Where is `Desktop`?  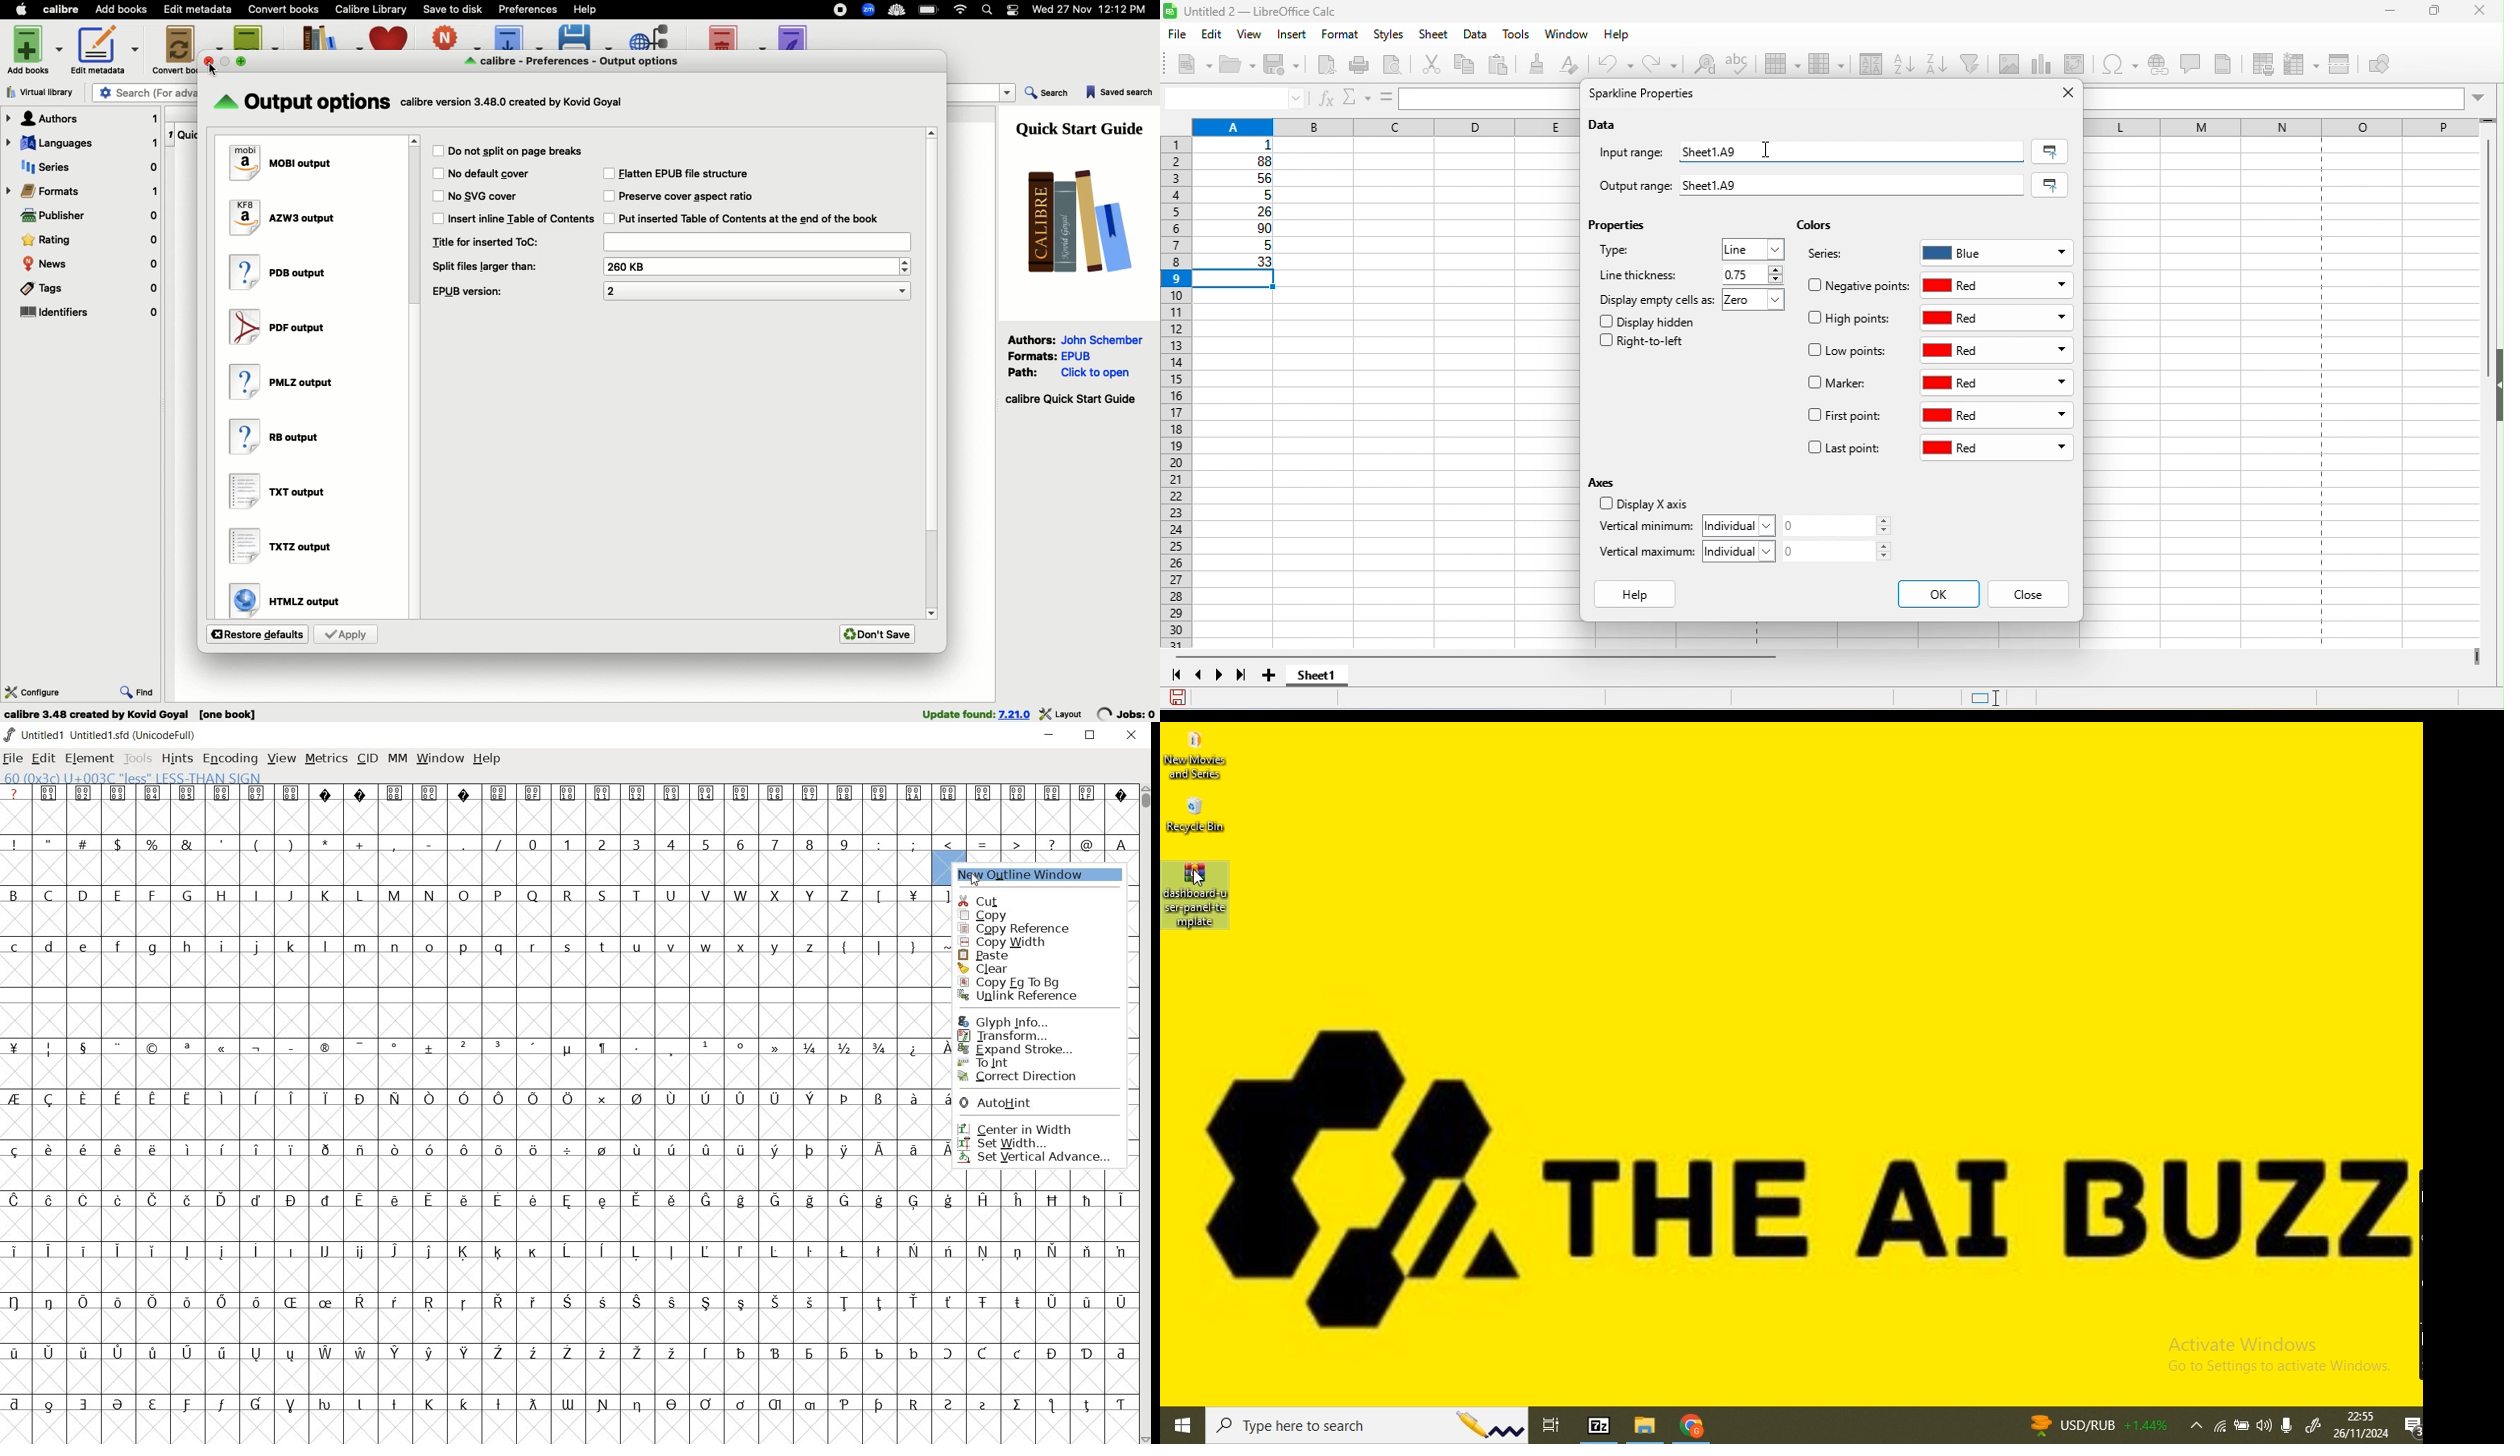
Desktop is located at coordinates (1838, 1068).